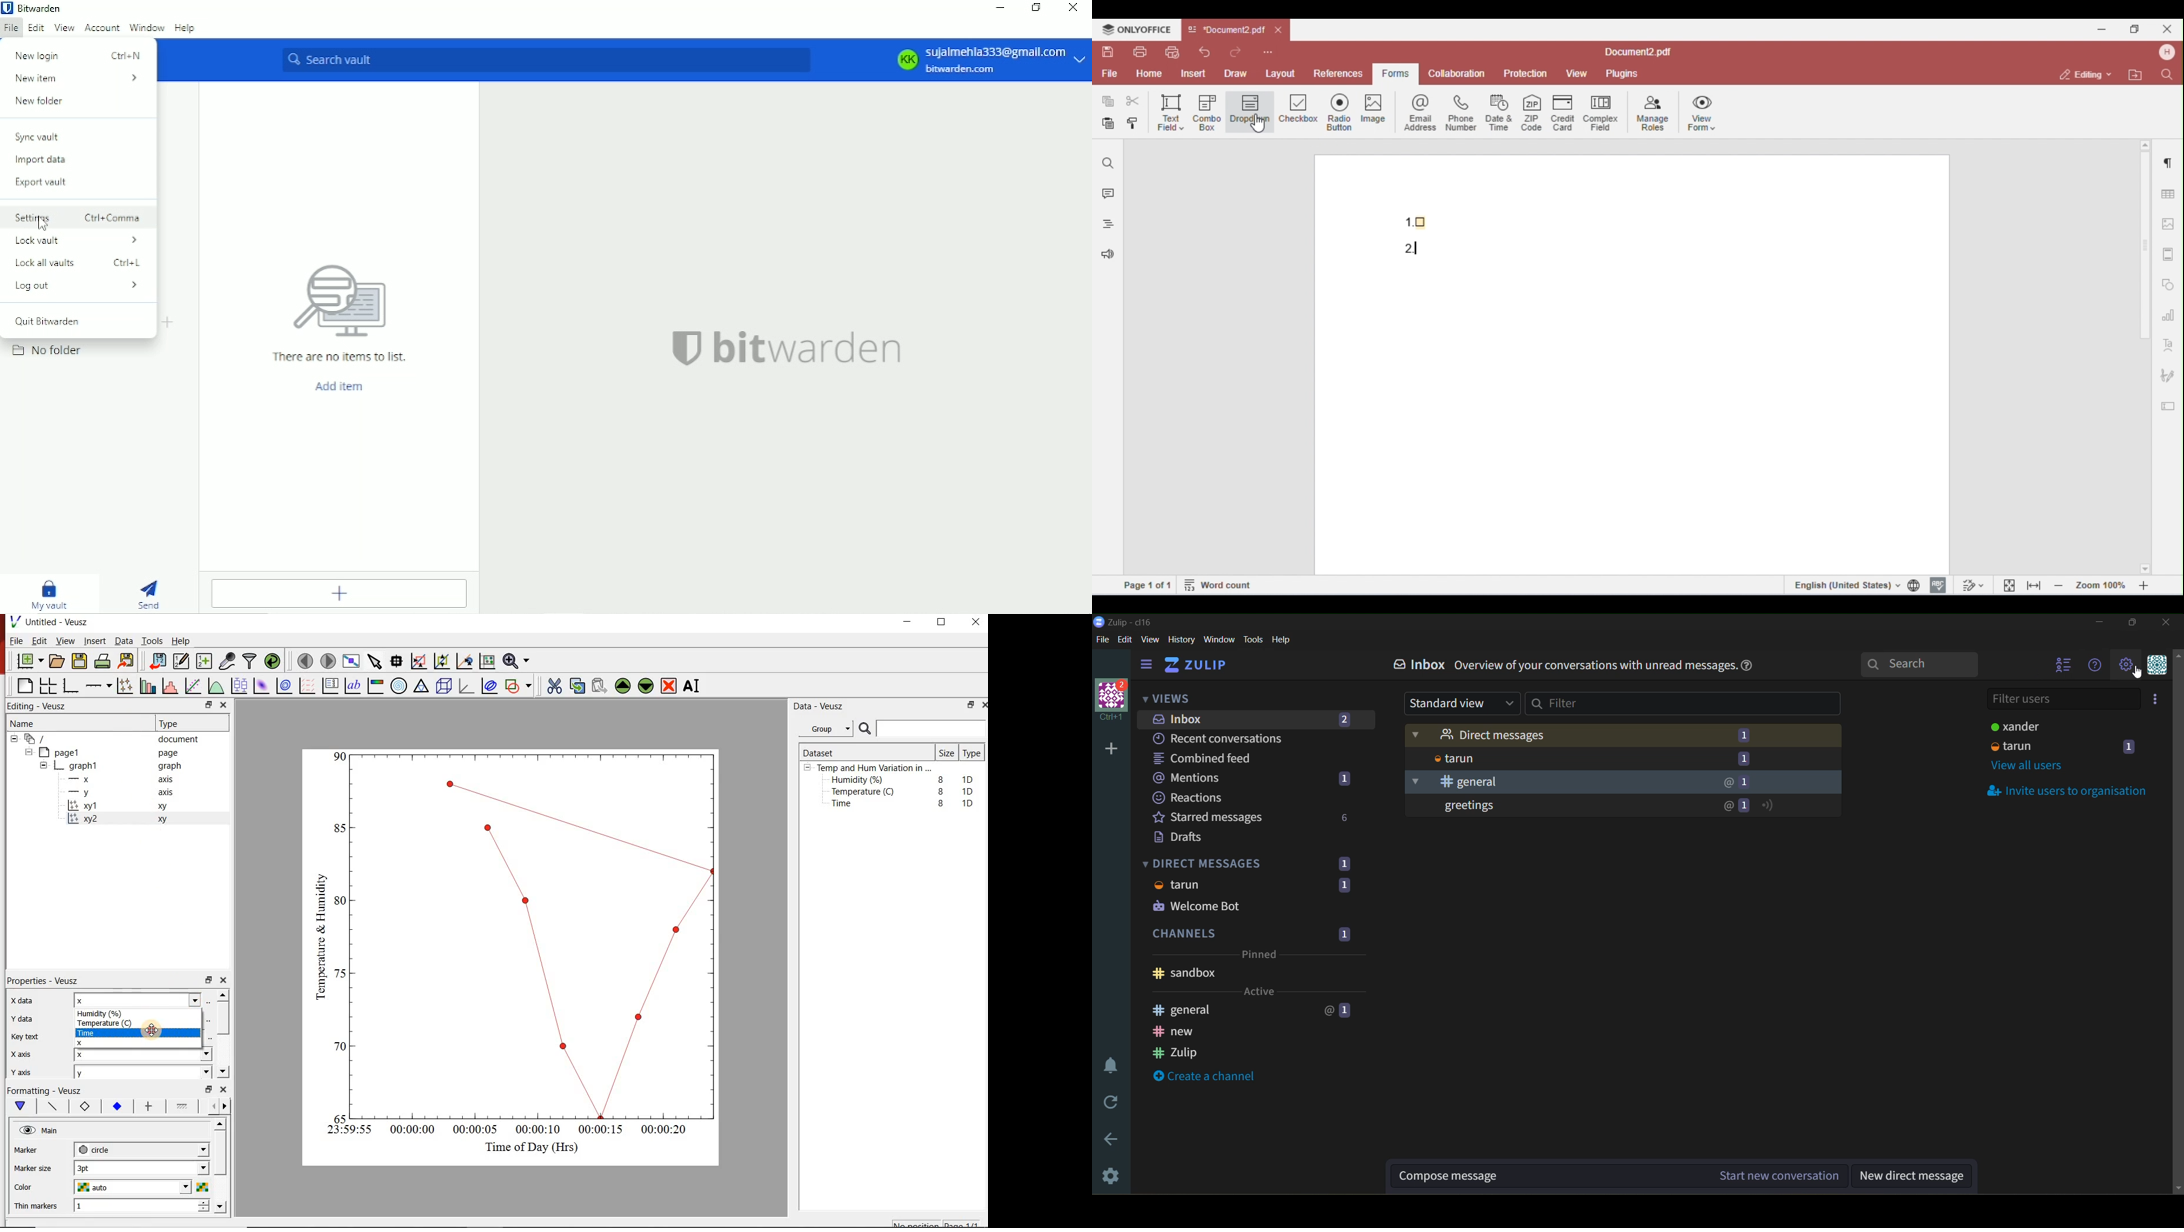  I want to click on View, so click(65, 641).